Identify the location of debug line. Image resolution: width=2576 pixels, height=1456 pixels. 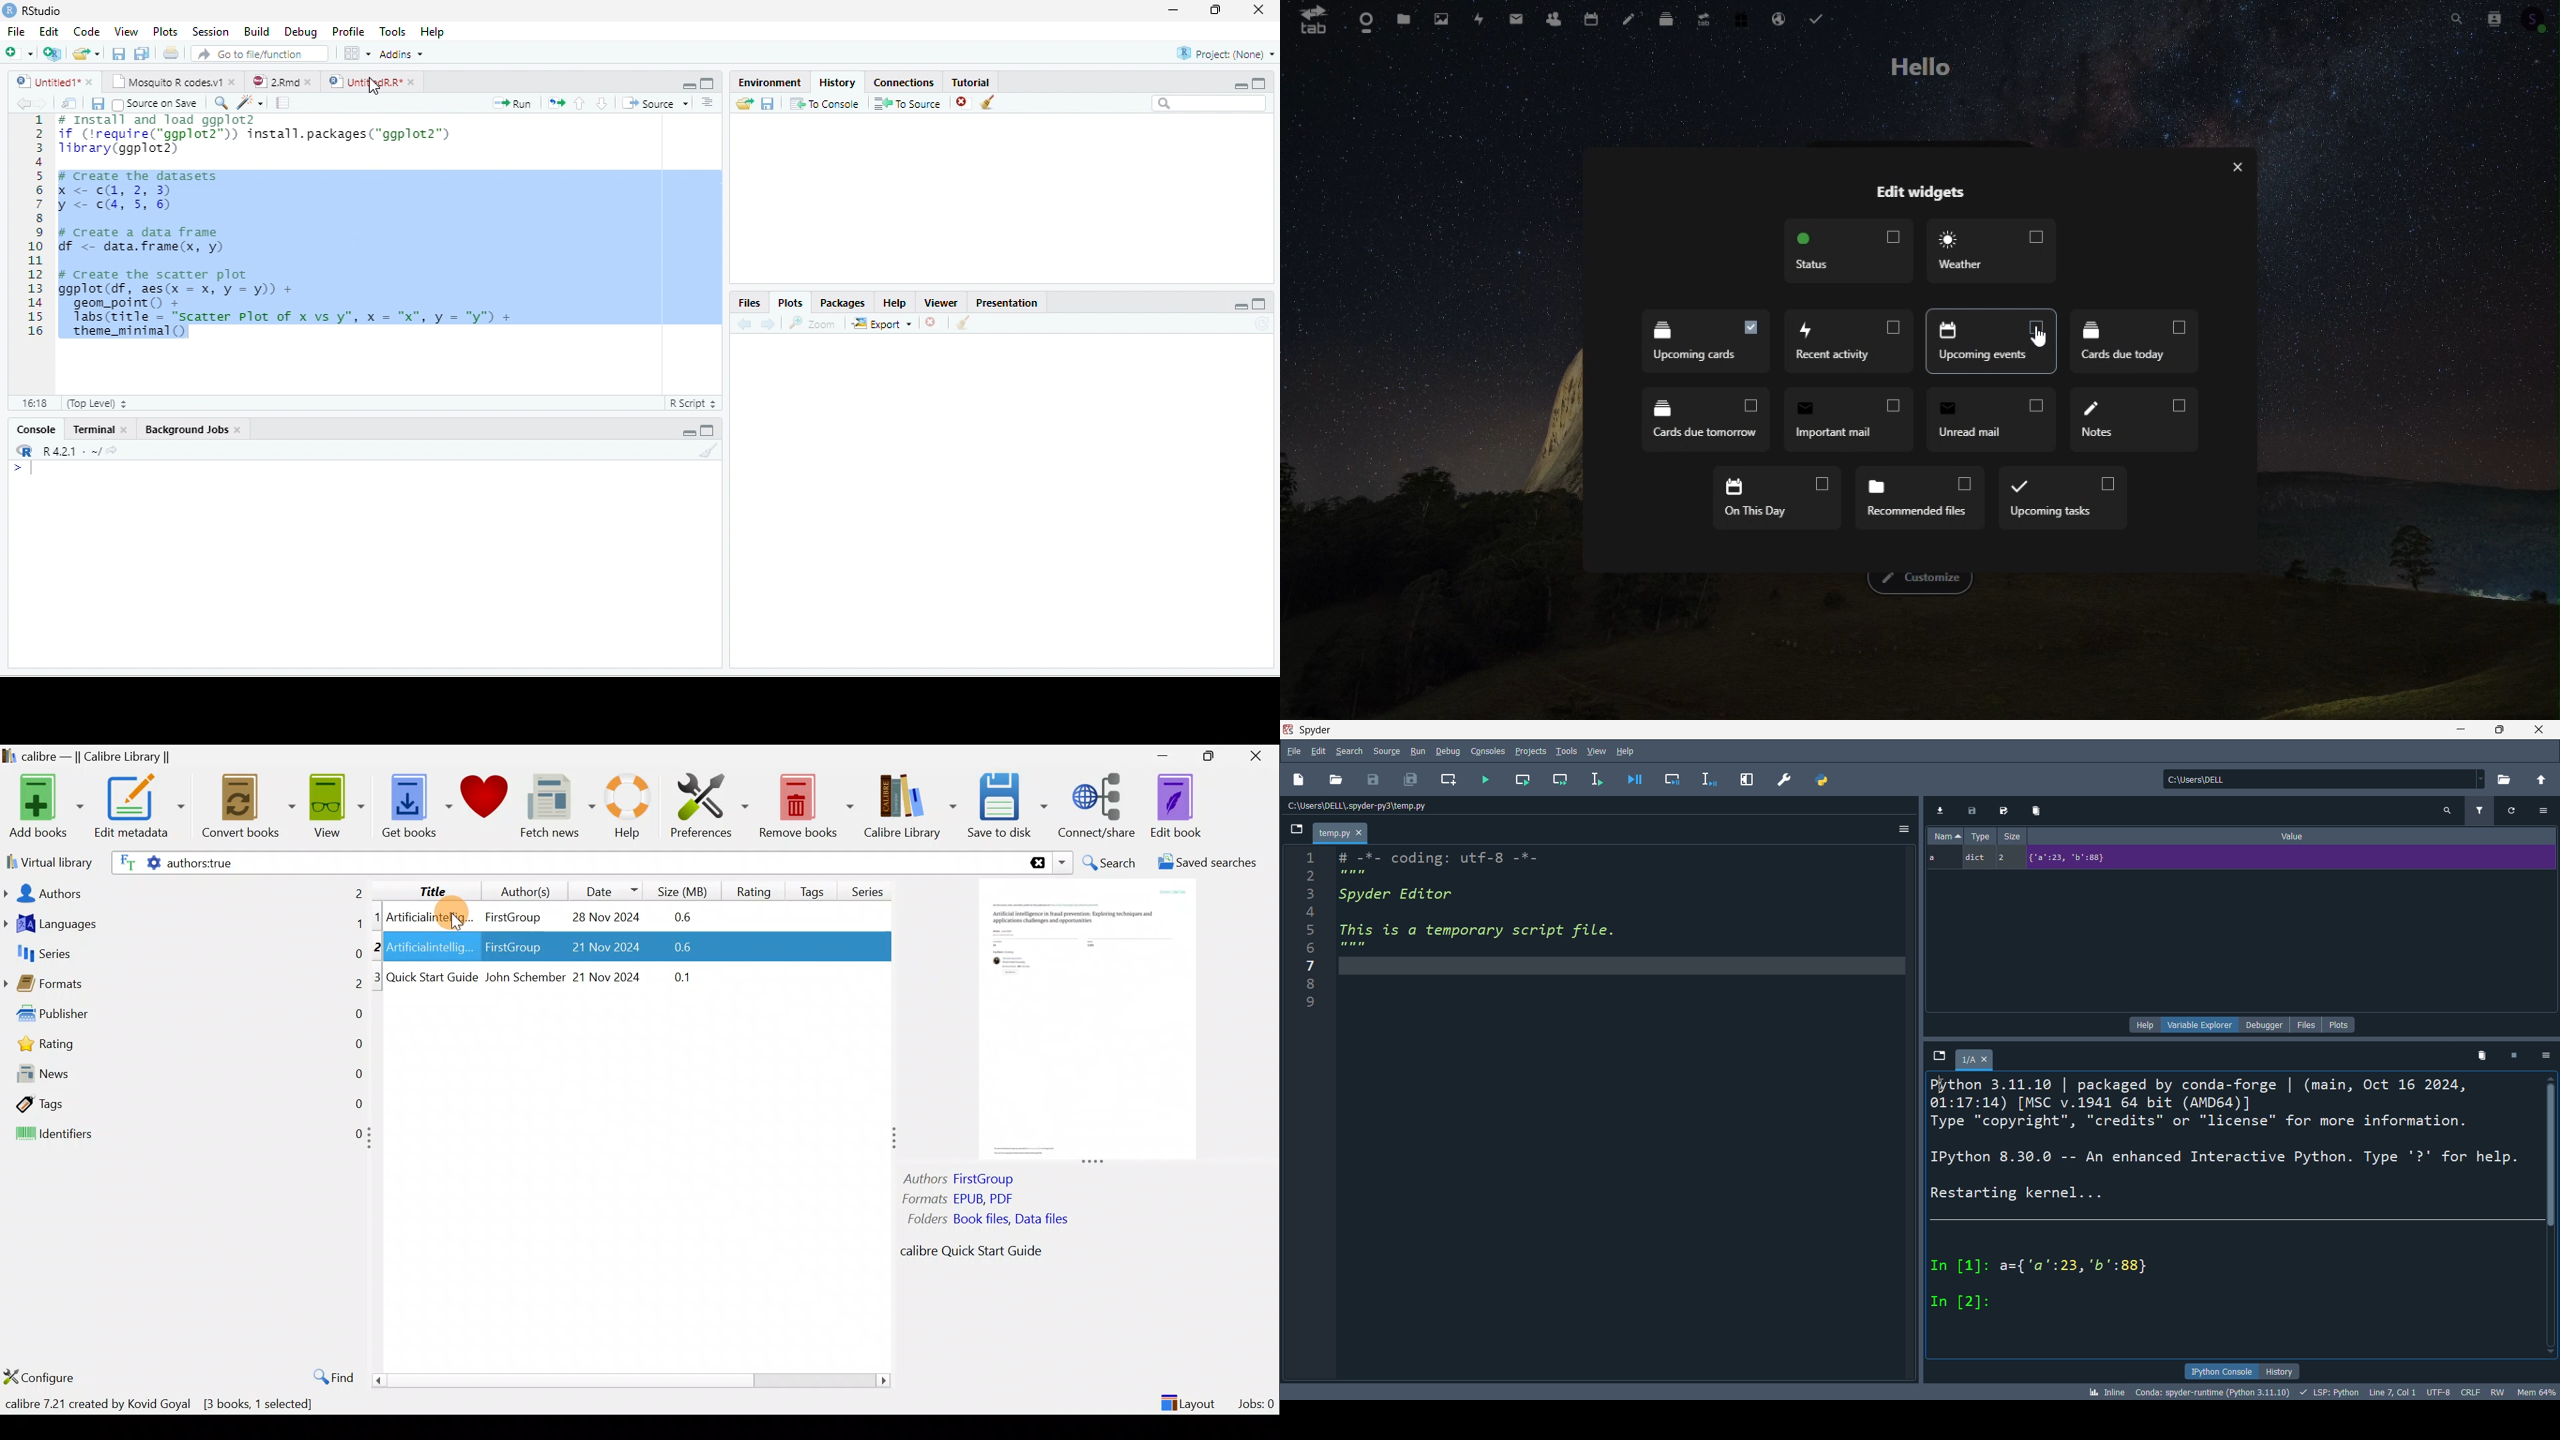
(1714, 780).